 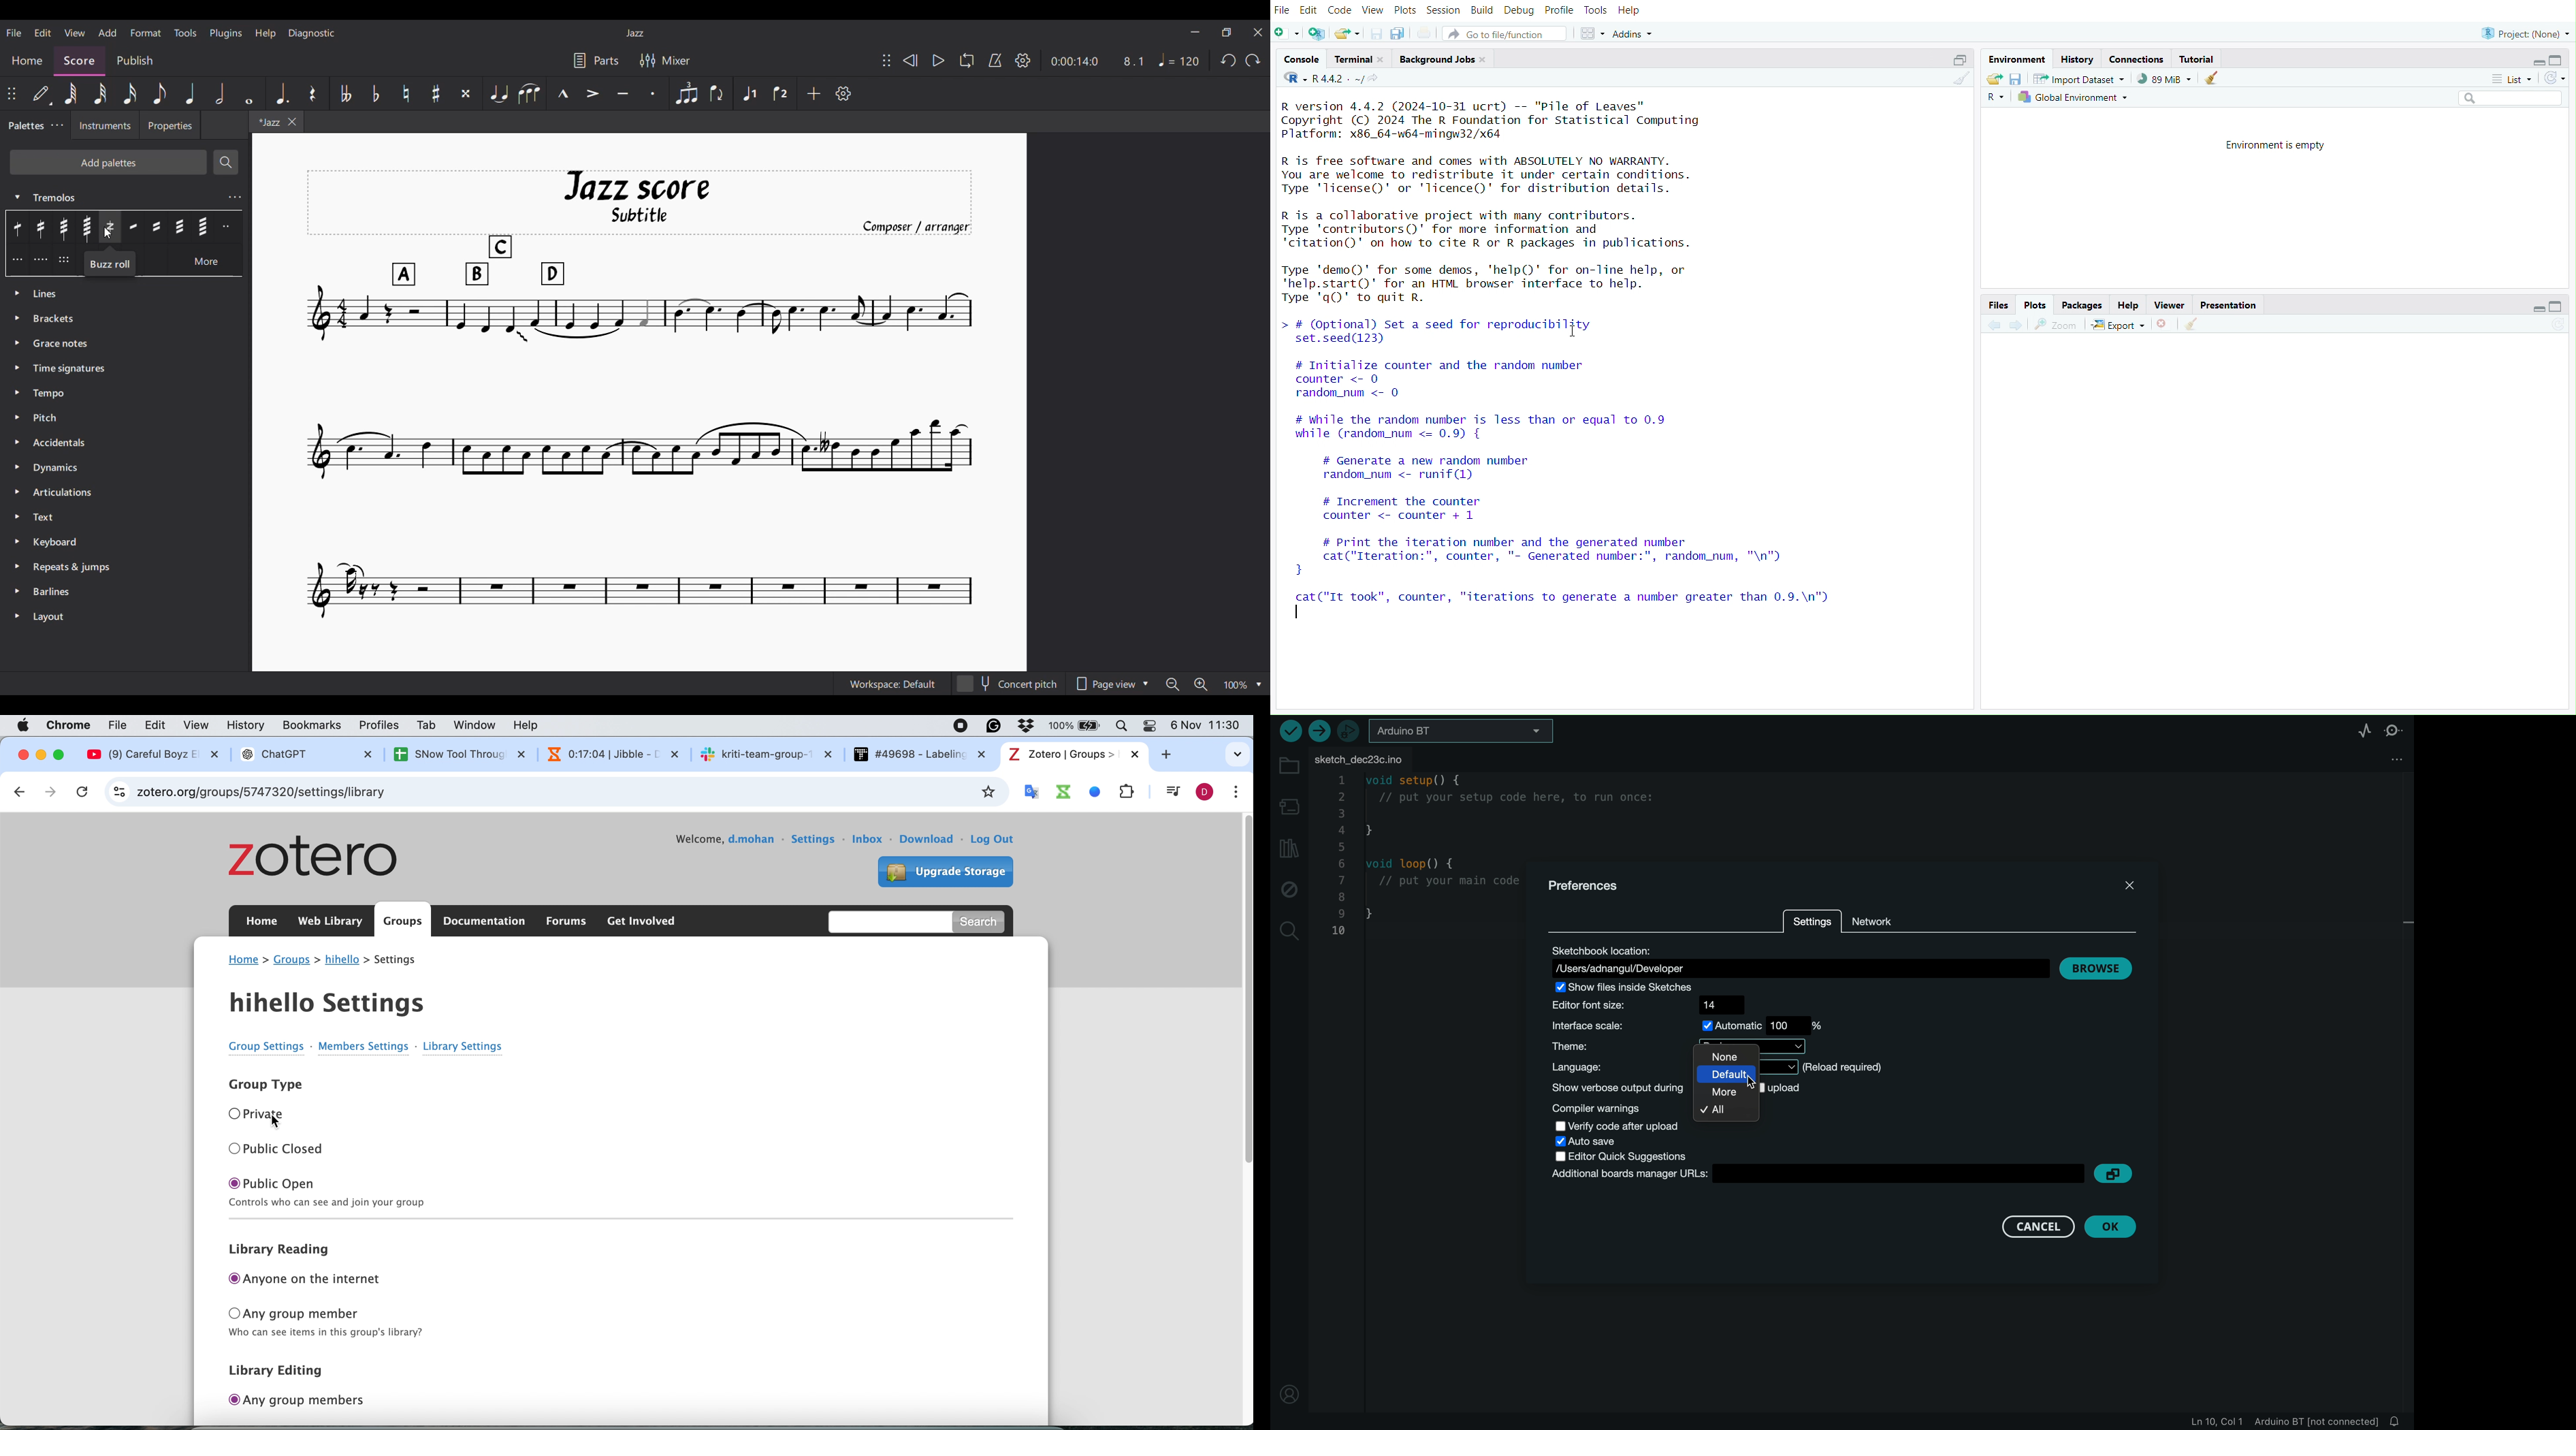 What do you see at coordinates (403, 922) in the screenshot?
I see `groups` at bounding box center [403, 922].